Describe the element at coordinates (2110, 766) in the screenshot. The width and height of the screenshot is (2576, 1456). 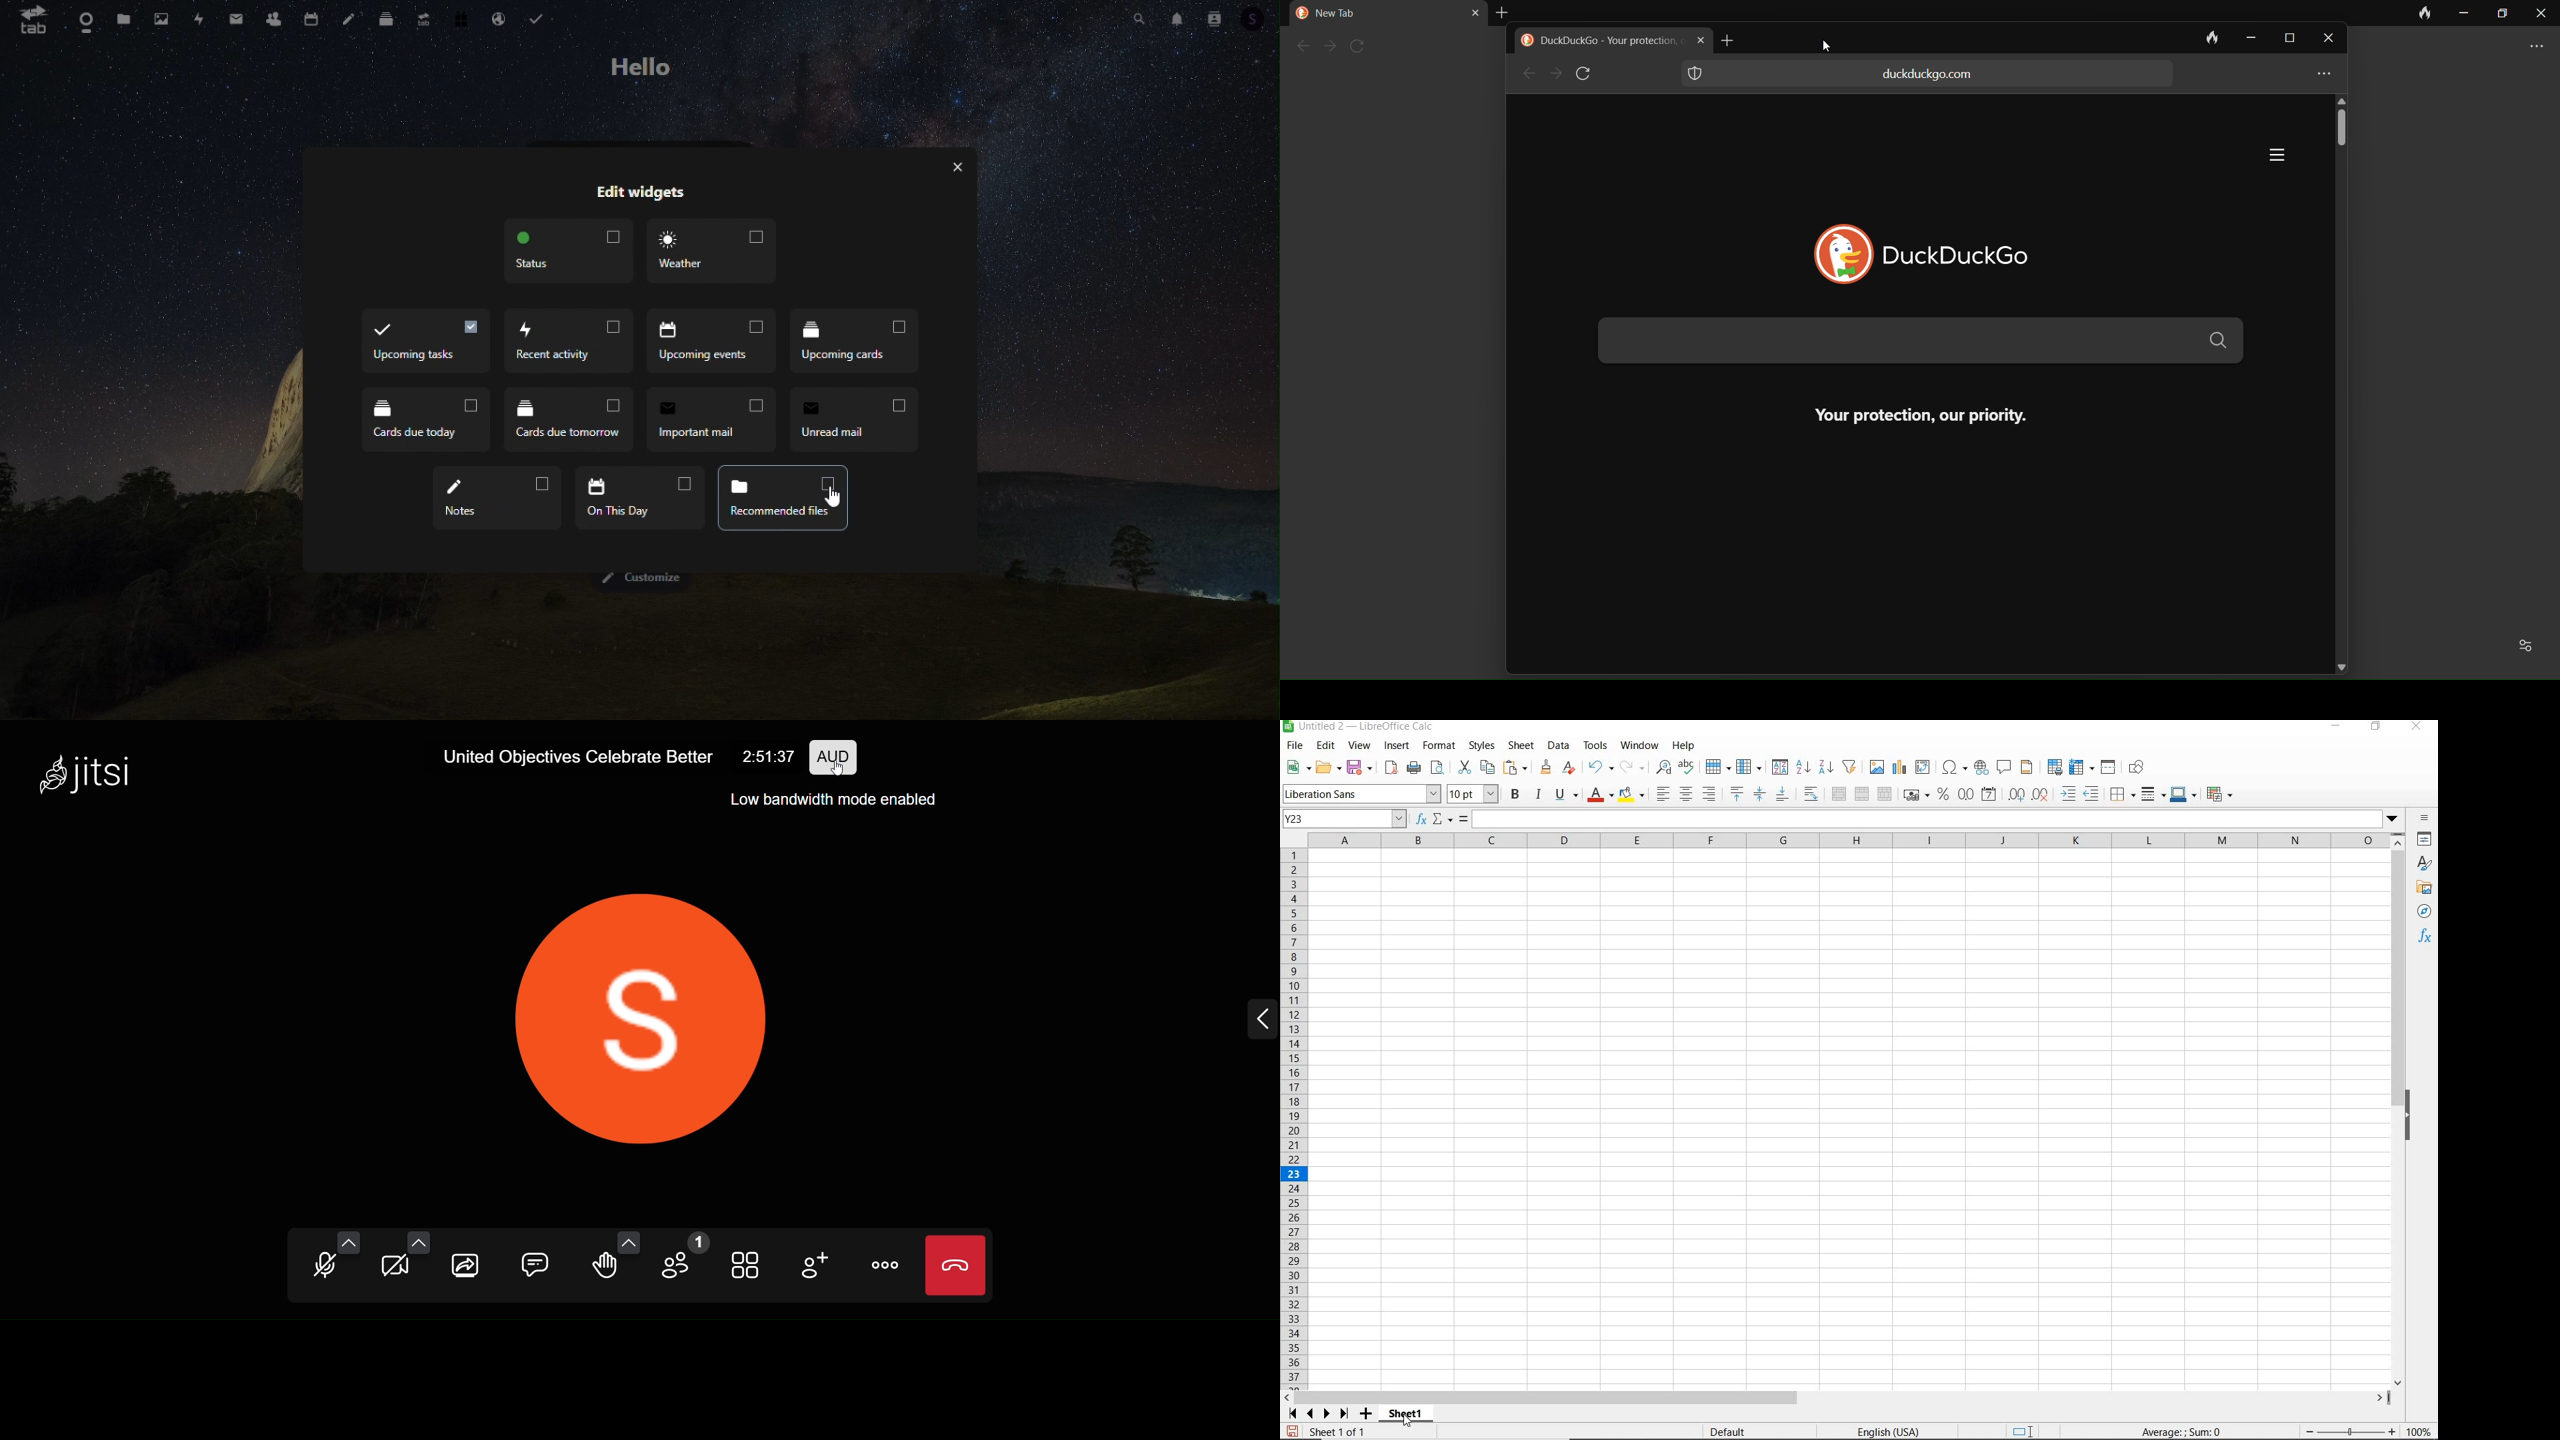
I see `SPLIT WINDOW` at that location.